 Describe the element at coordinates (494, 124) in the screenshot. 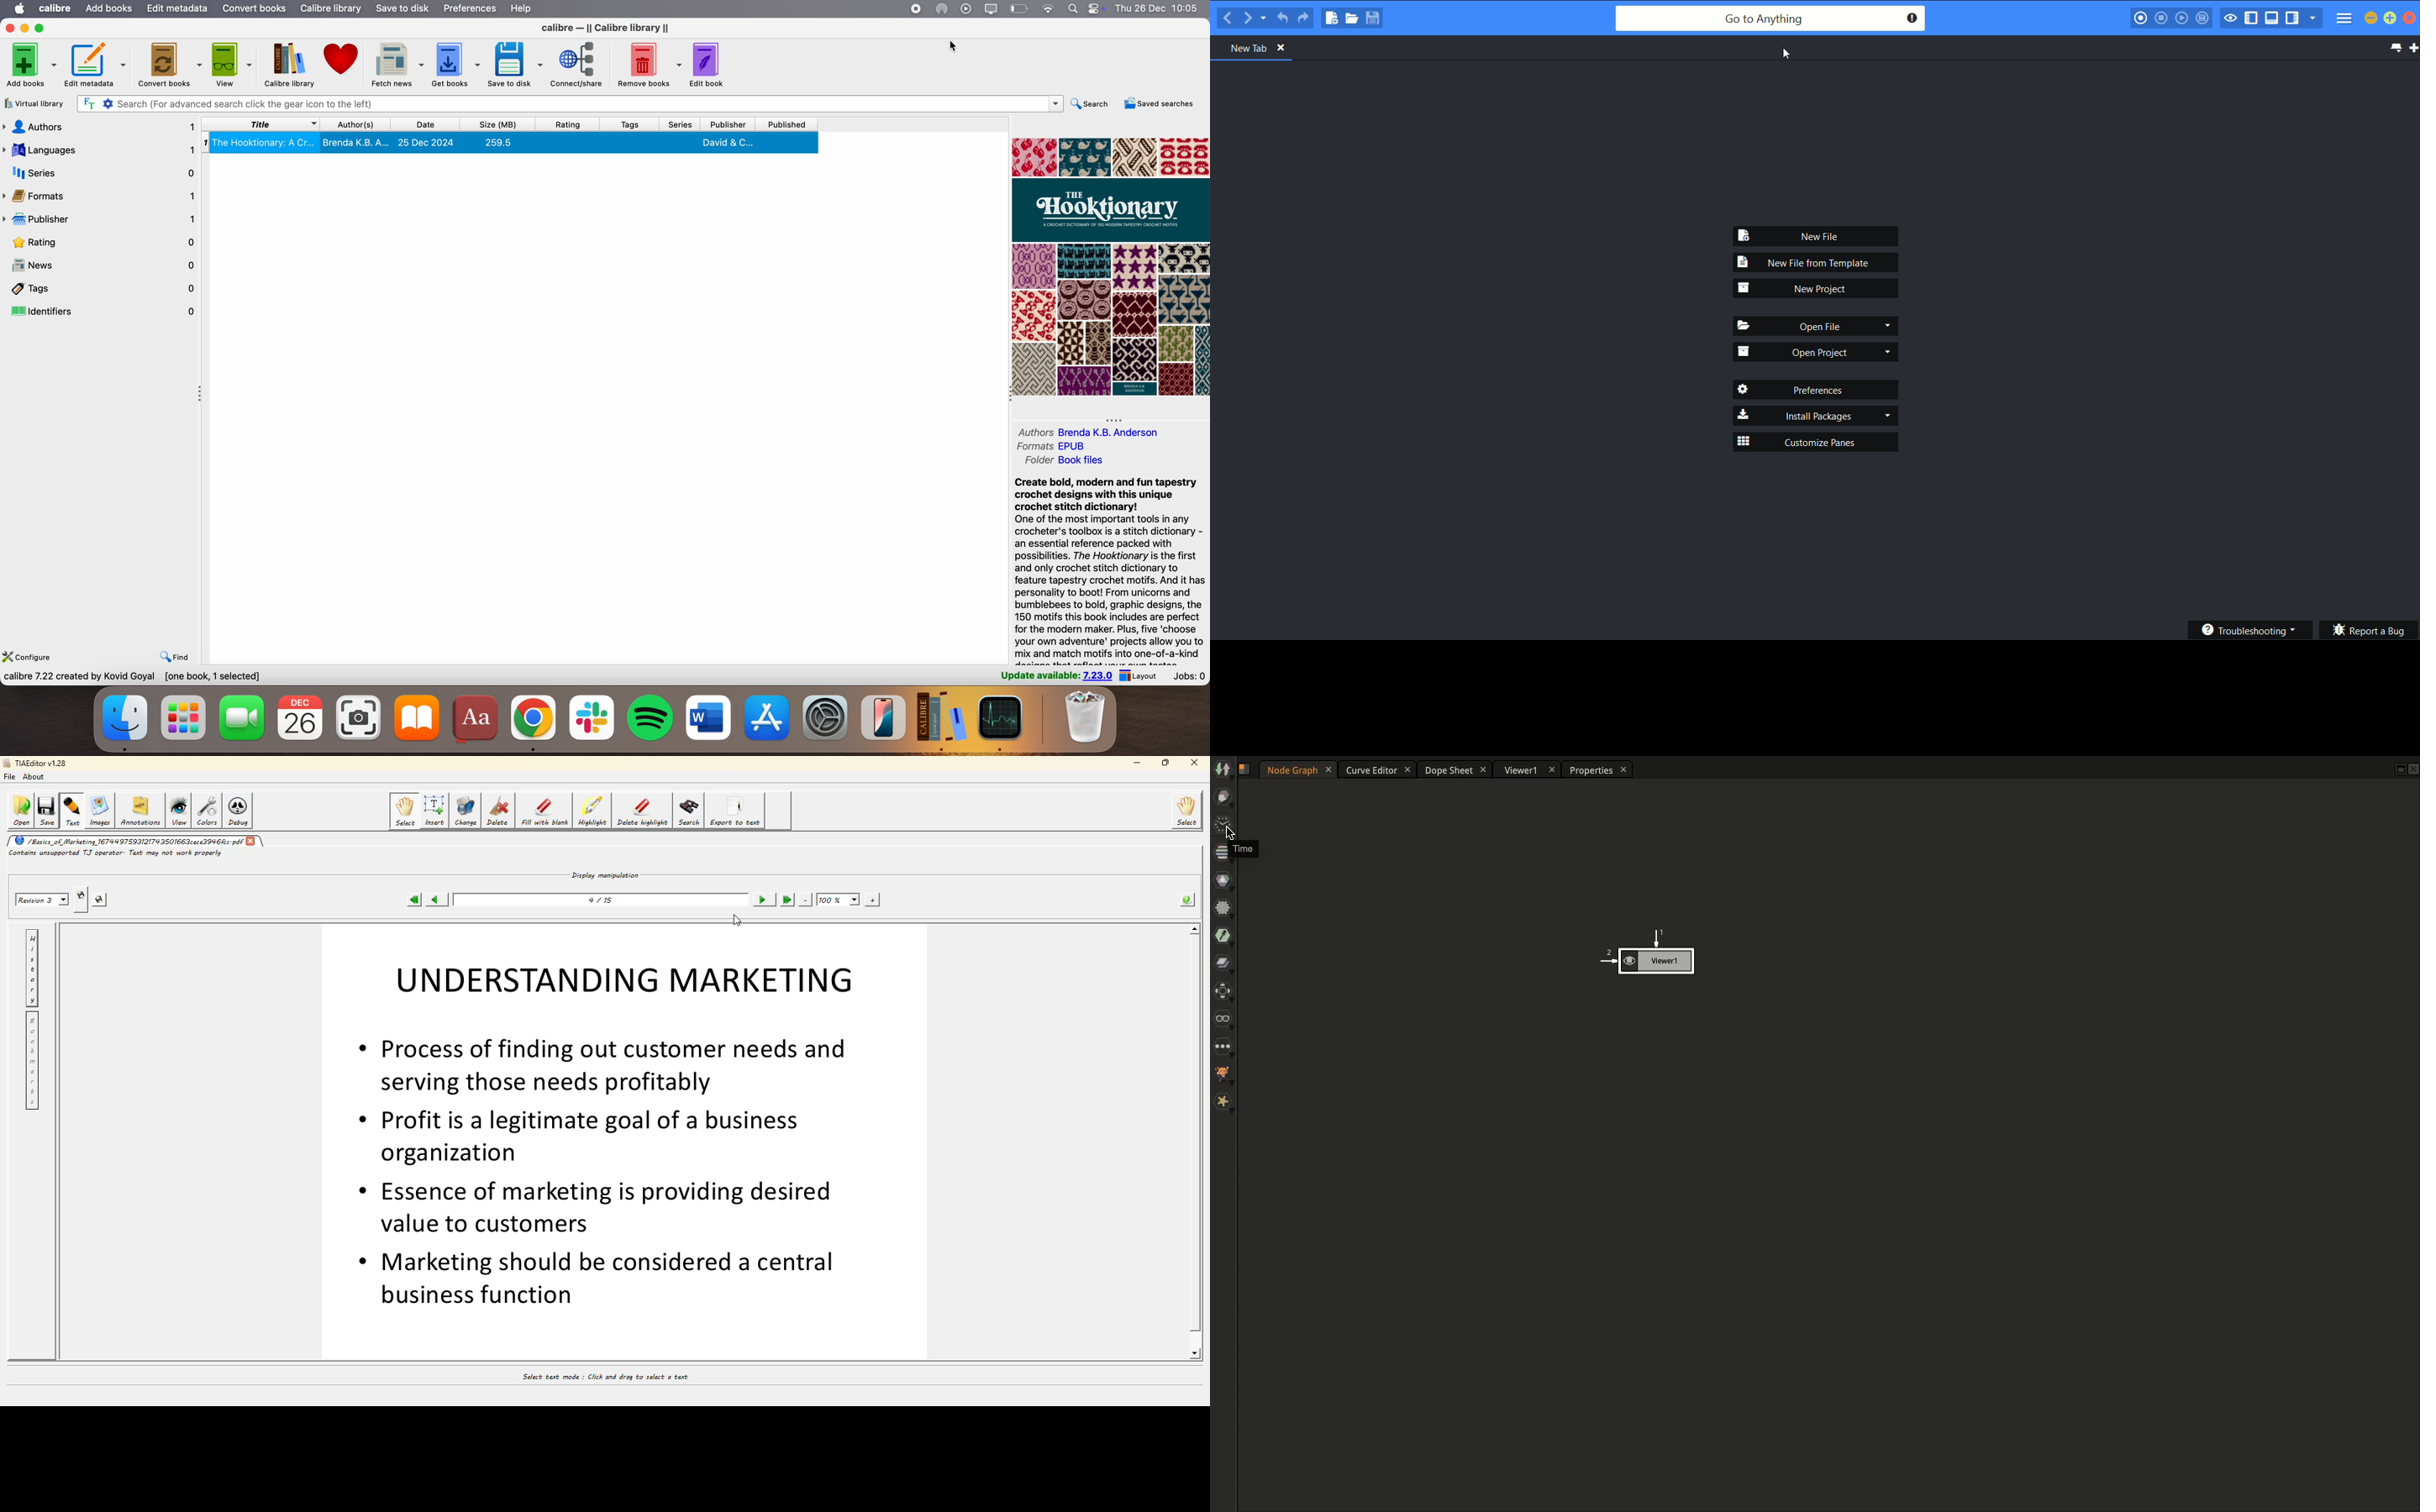

I see `size` at that location.